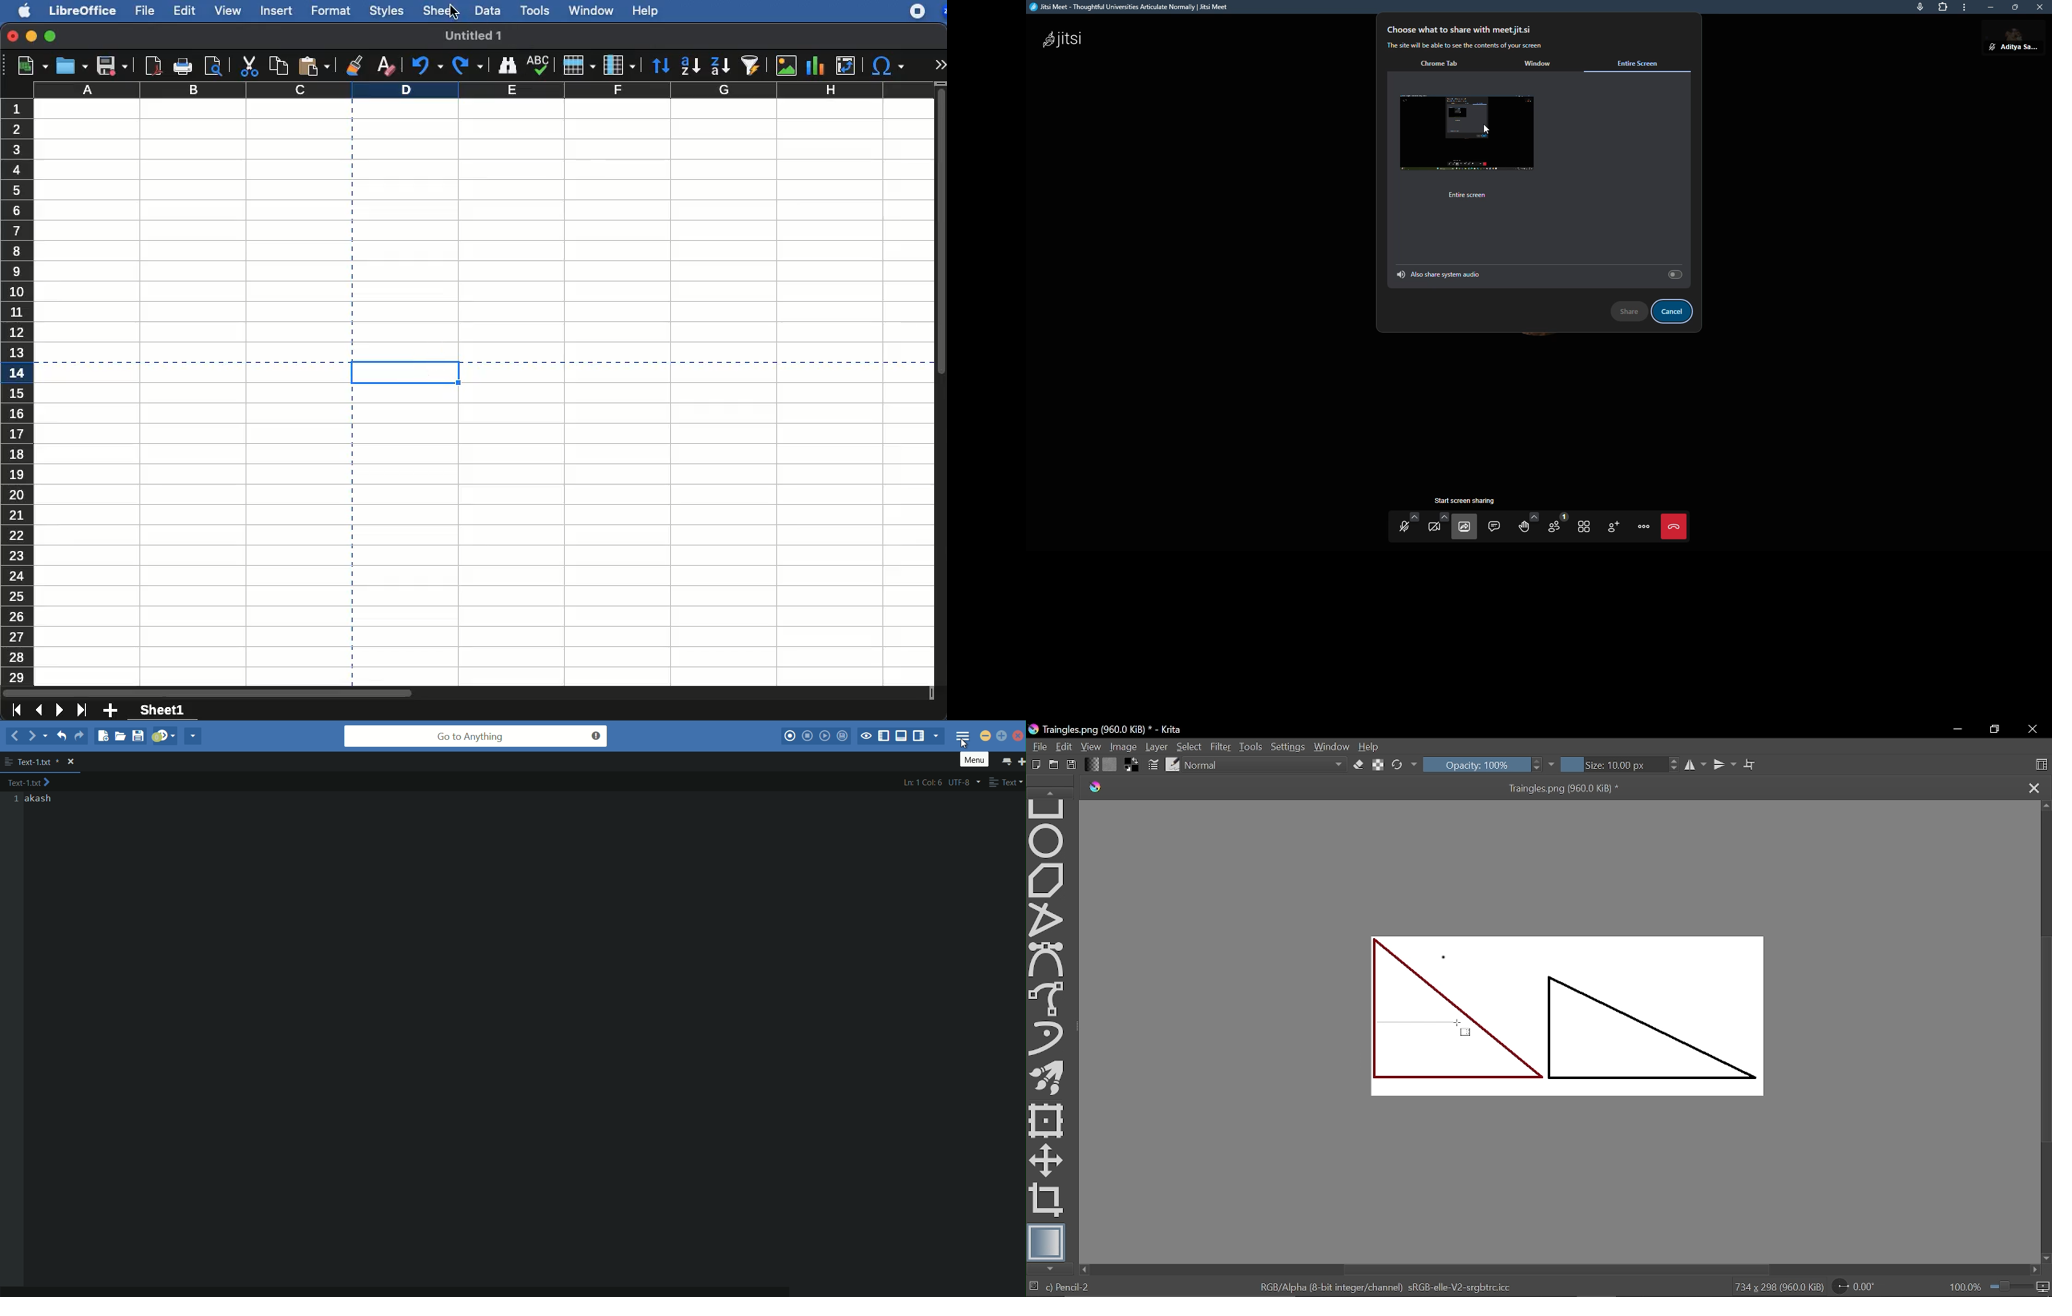 This screenshot has height=1316, width=2072. Describe the element at coordinates (1047, 1242) in the screenshot. I see `Gradient tool` at that location.